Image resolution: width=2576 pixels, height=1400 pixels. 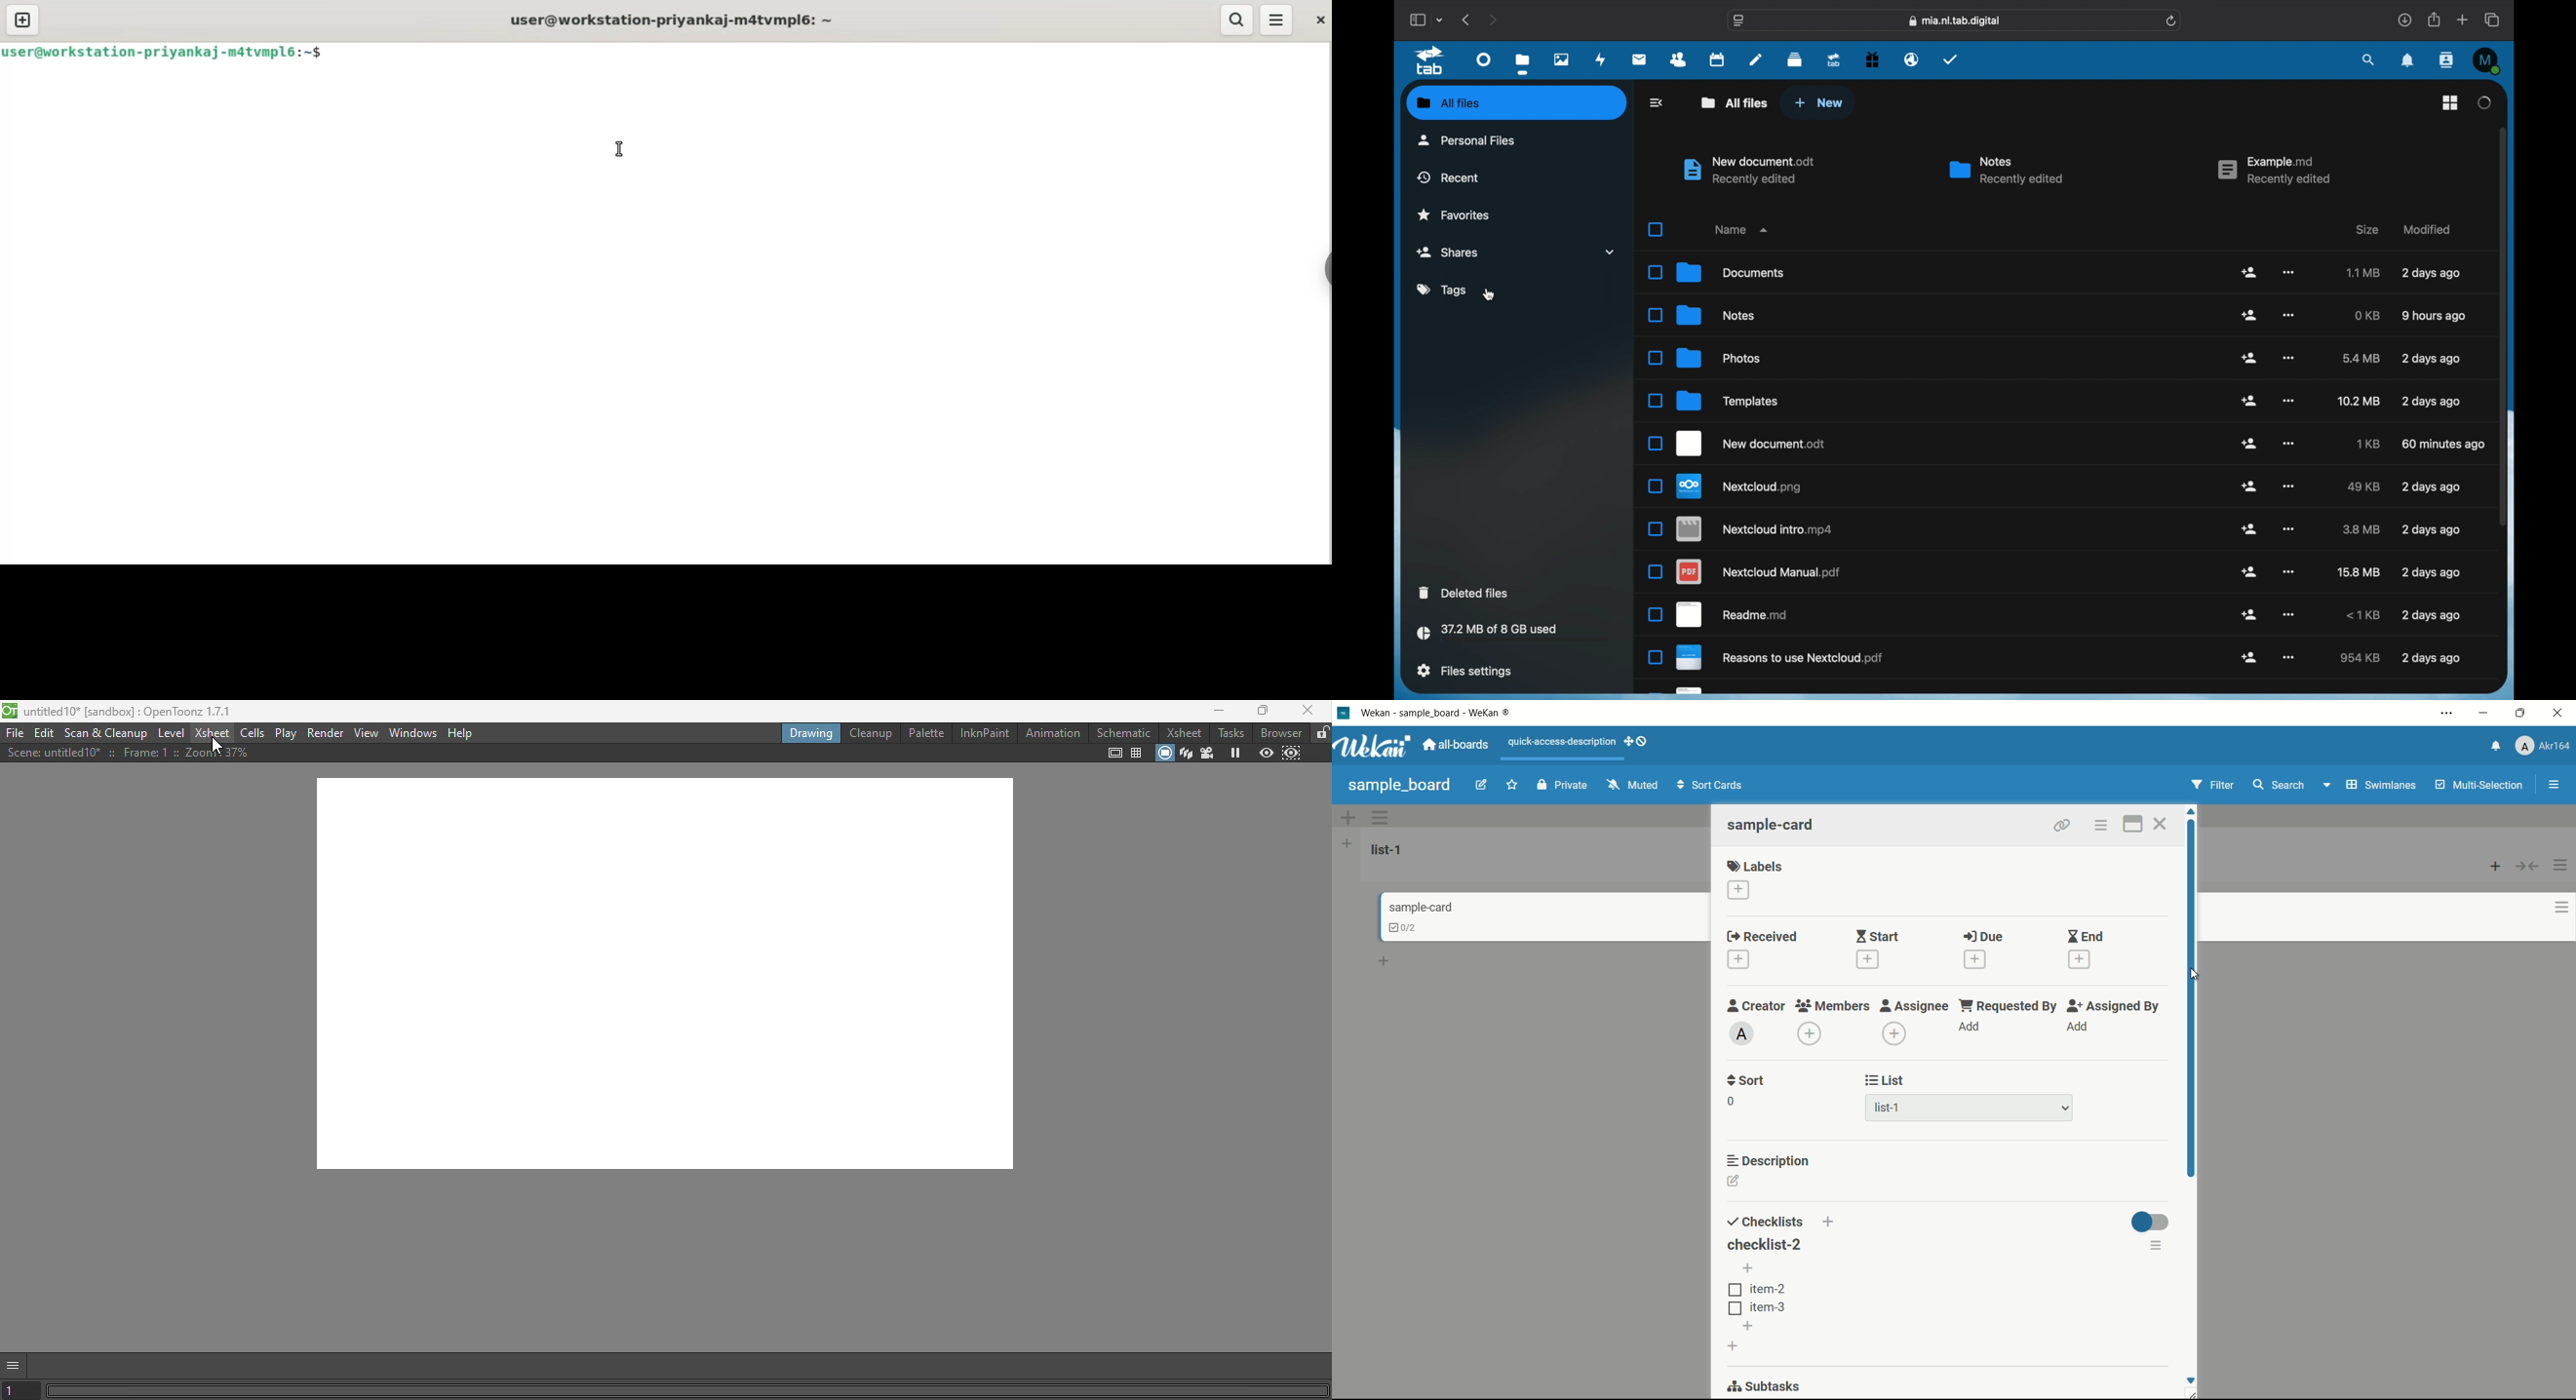 I want to click on Unselected checkbox, so click(x=1655, y=358).